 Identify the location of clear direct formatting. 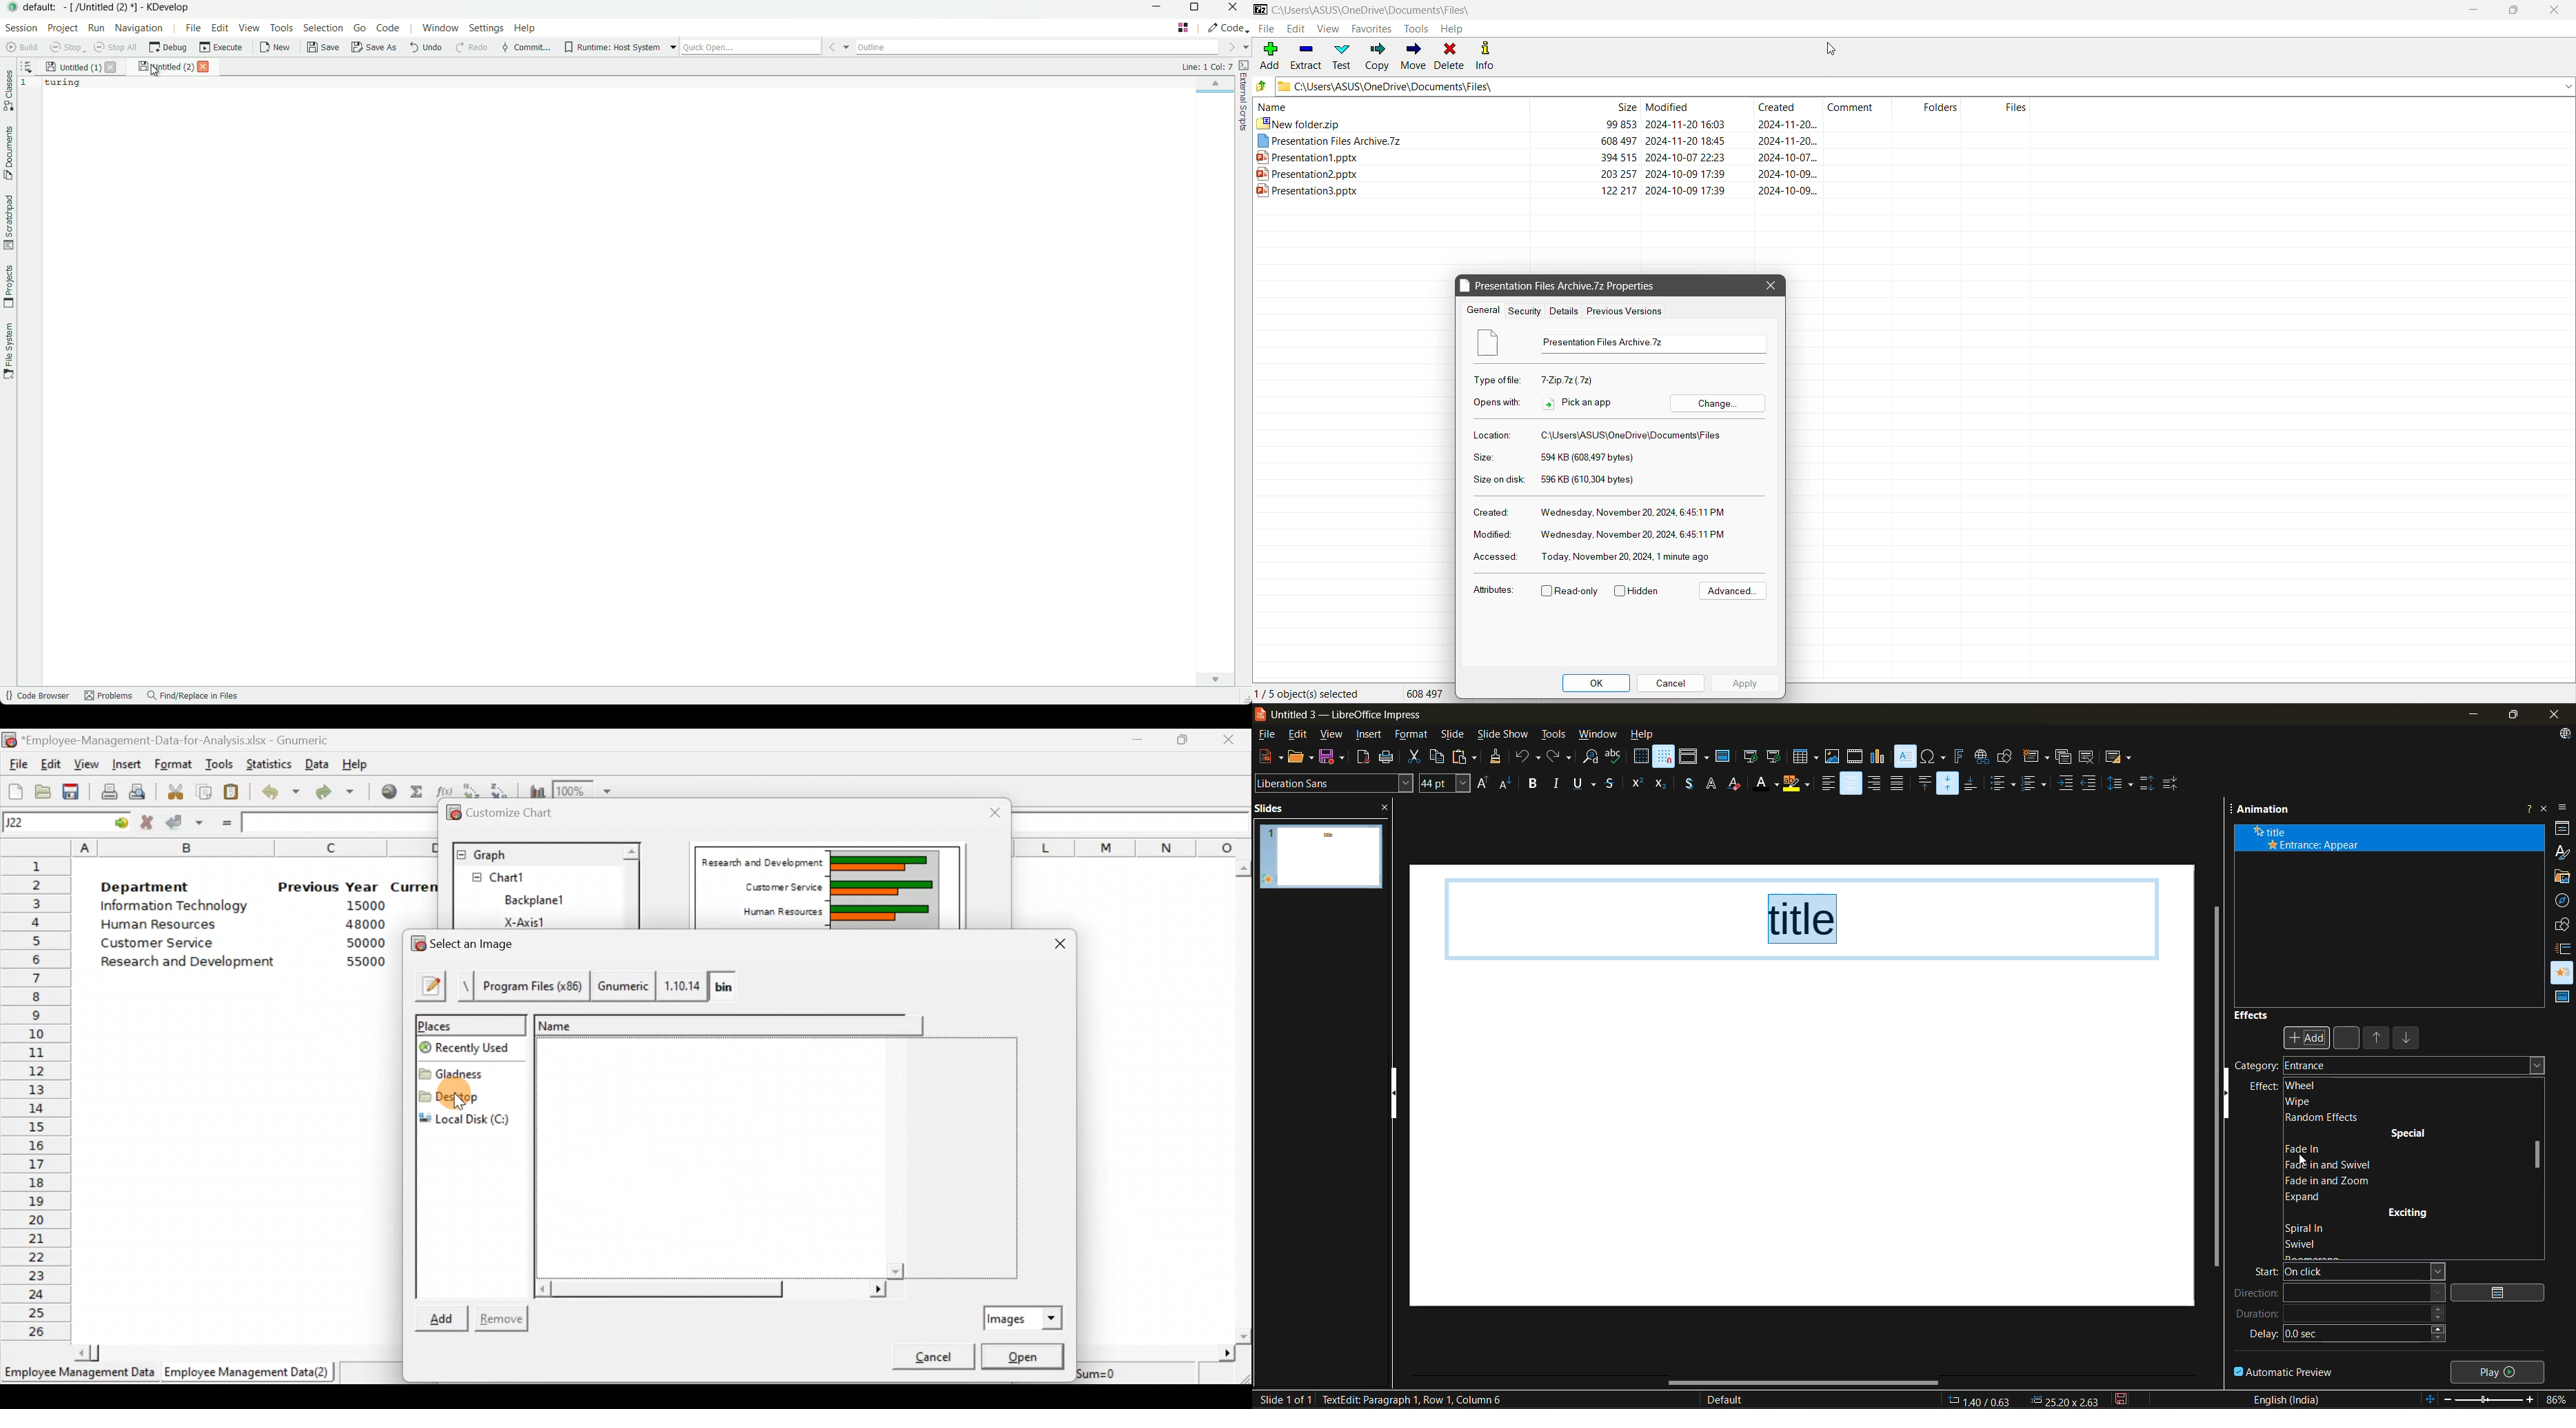
(1738, 785).